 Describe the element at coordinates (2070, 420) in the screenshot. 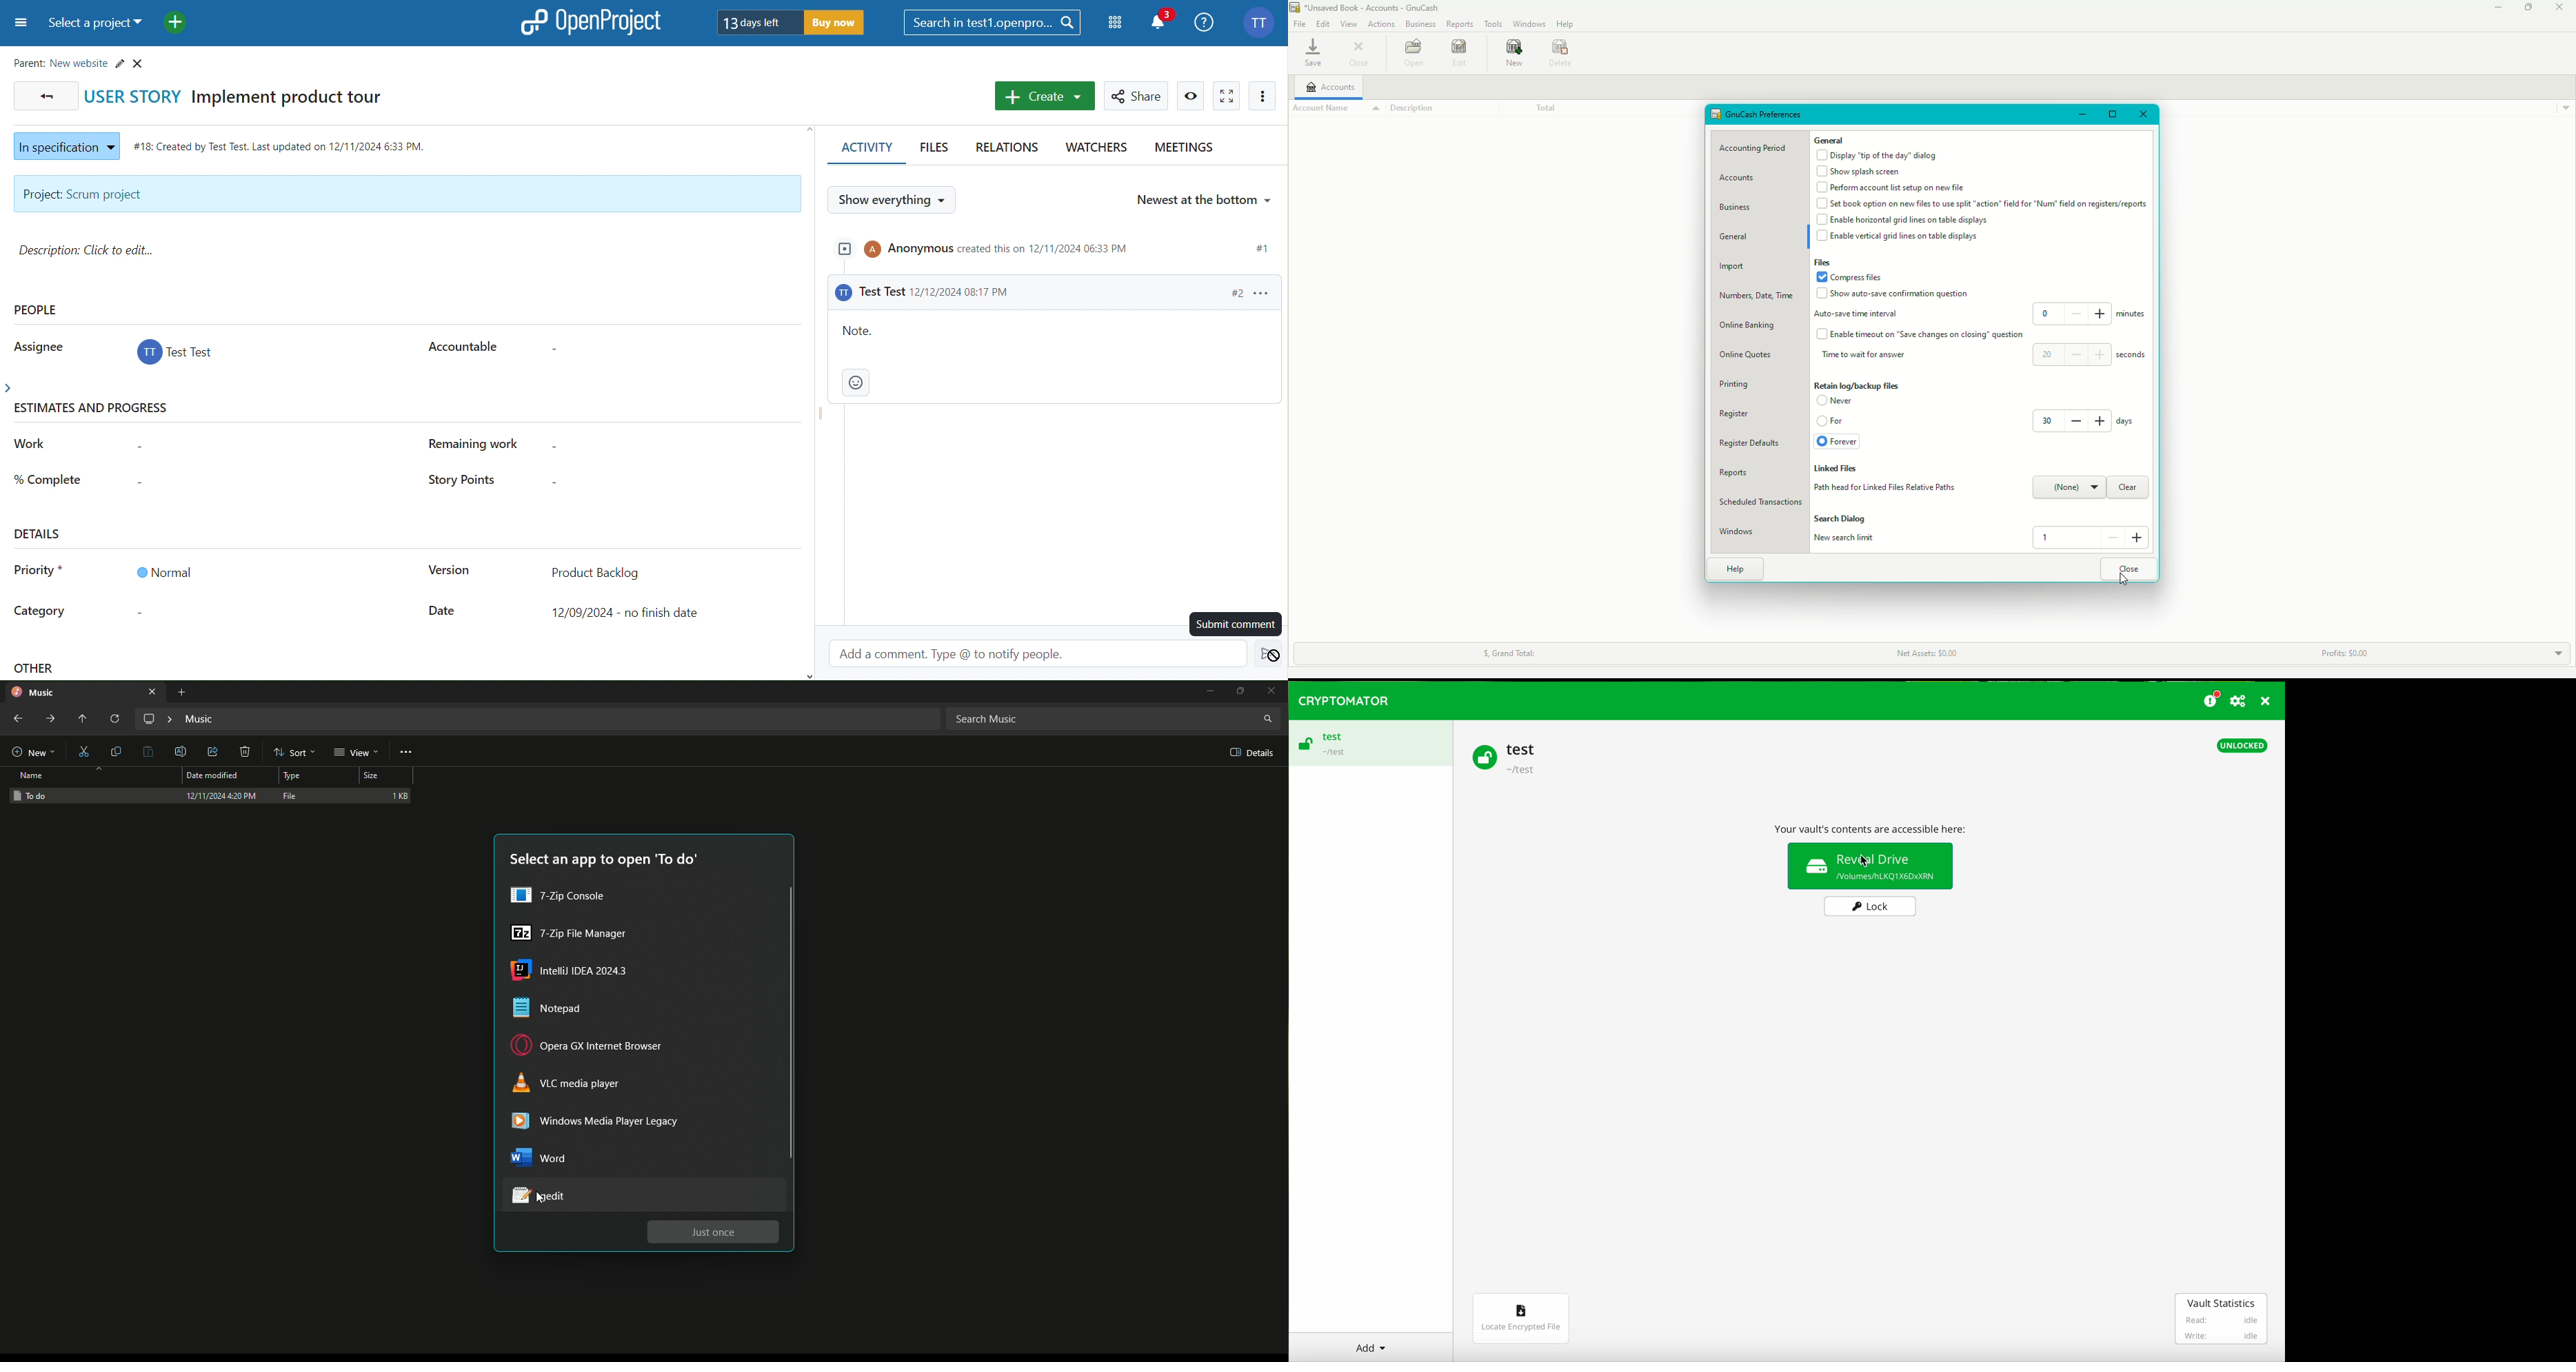

I see `30` at that location.